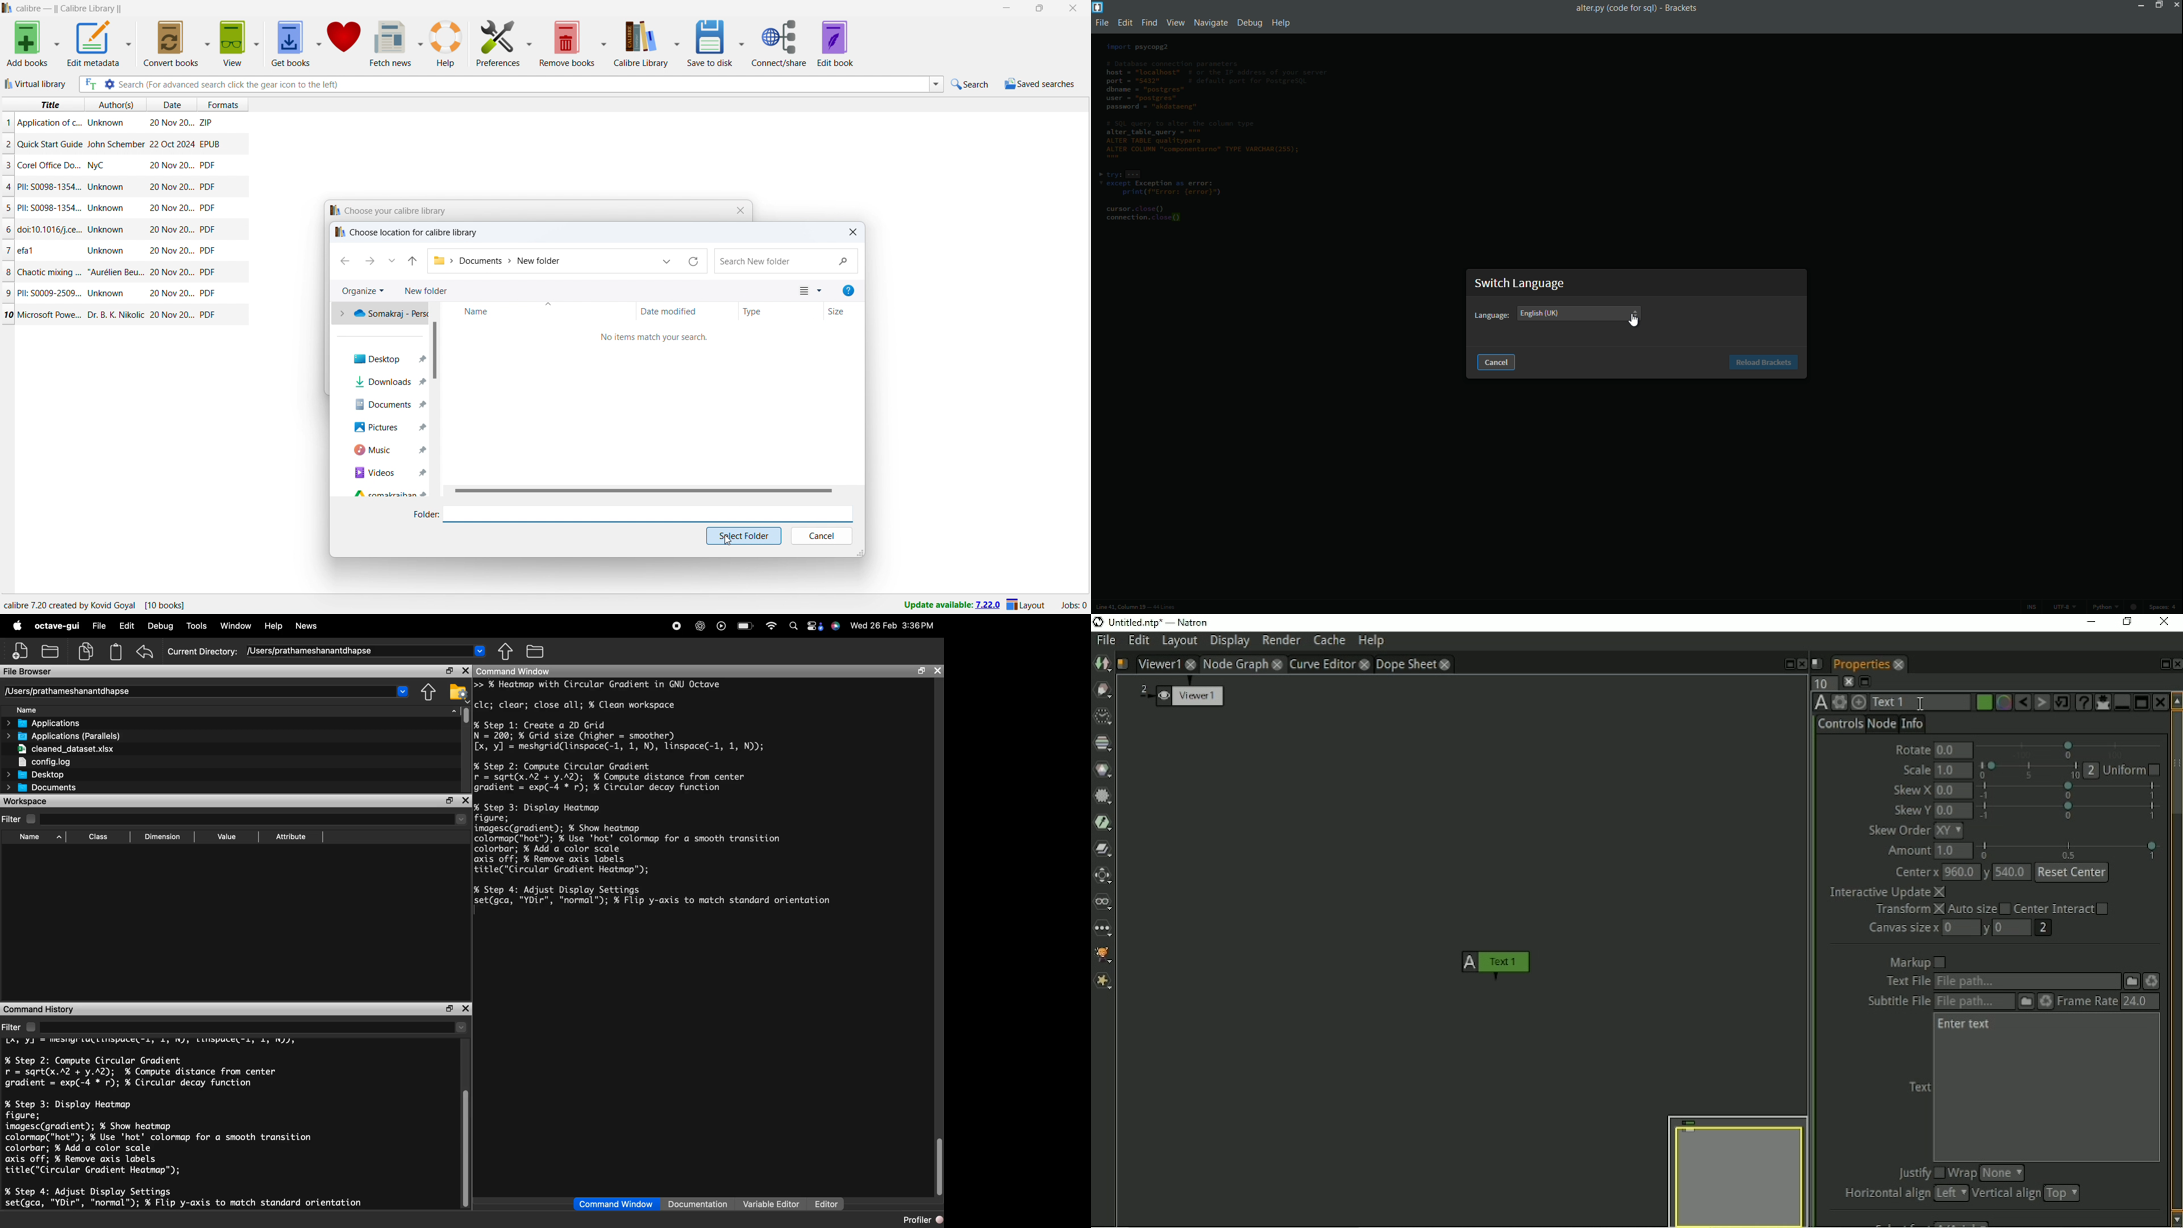 The width and height of the screenshot is (2184, 1232). What do you see at coordinates (8, 209) in the screenshot?
I see `5` at bounding box center [8, 209].